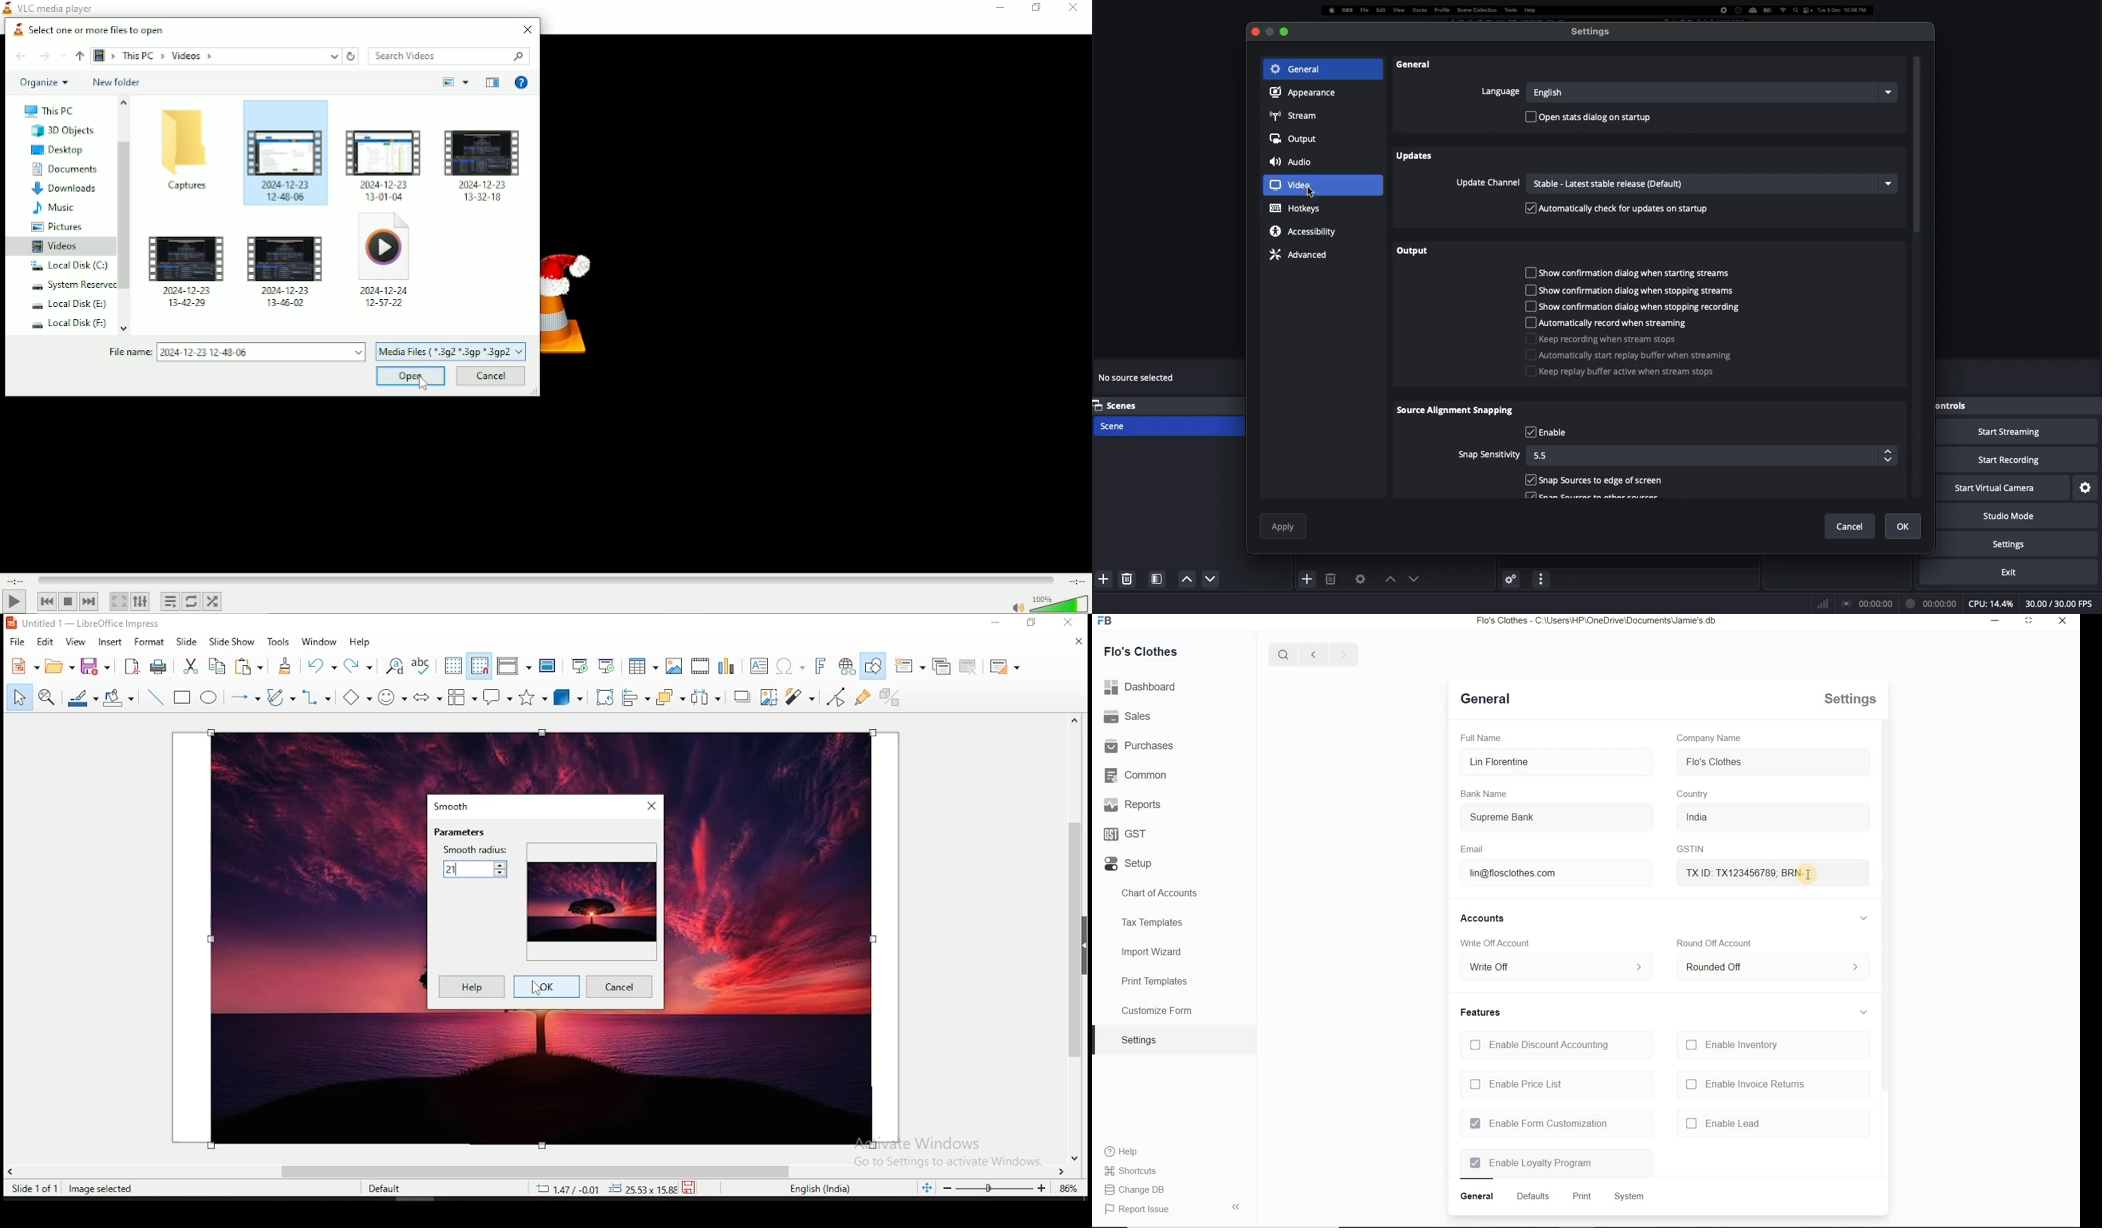 The image size is (2128, 1232). What do you see at coordinates (383, 163) in the screenshot?
I see `video` at bounding box center [383, 163].